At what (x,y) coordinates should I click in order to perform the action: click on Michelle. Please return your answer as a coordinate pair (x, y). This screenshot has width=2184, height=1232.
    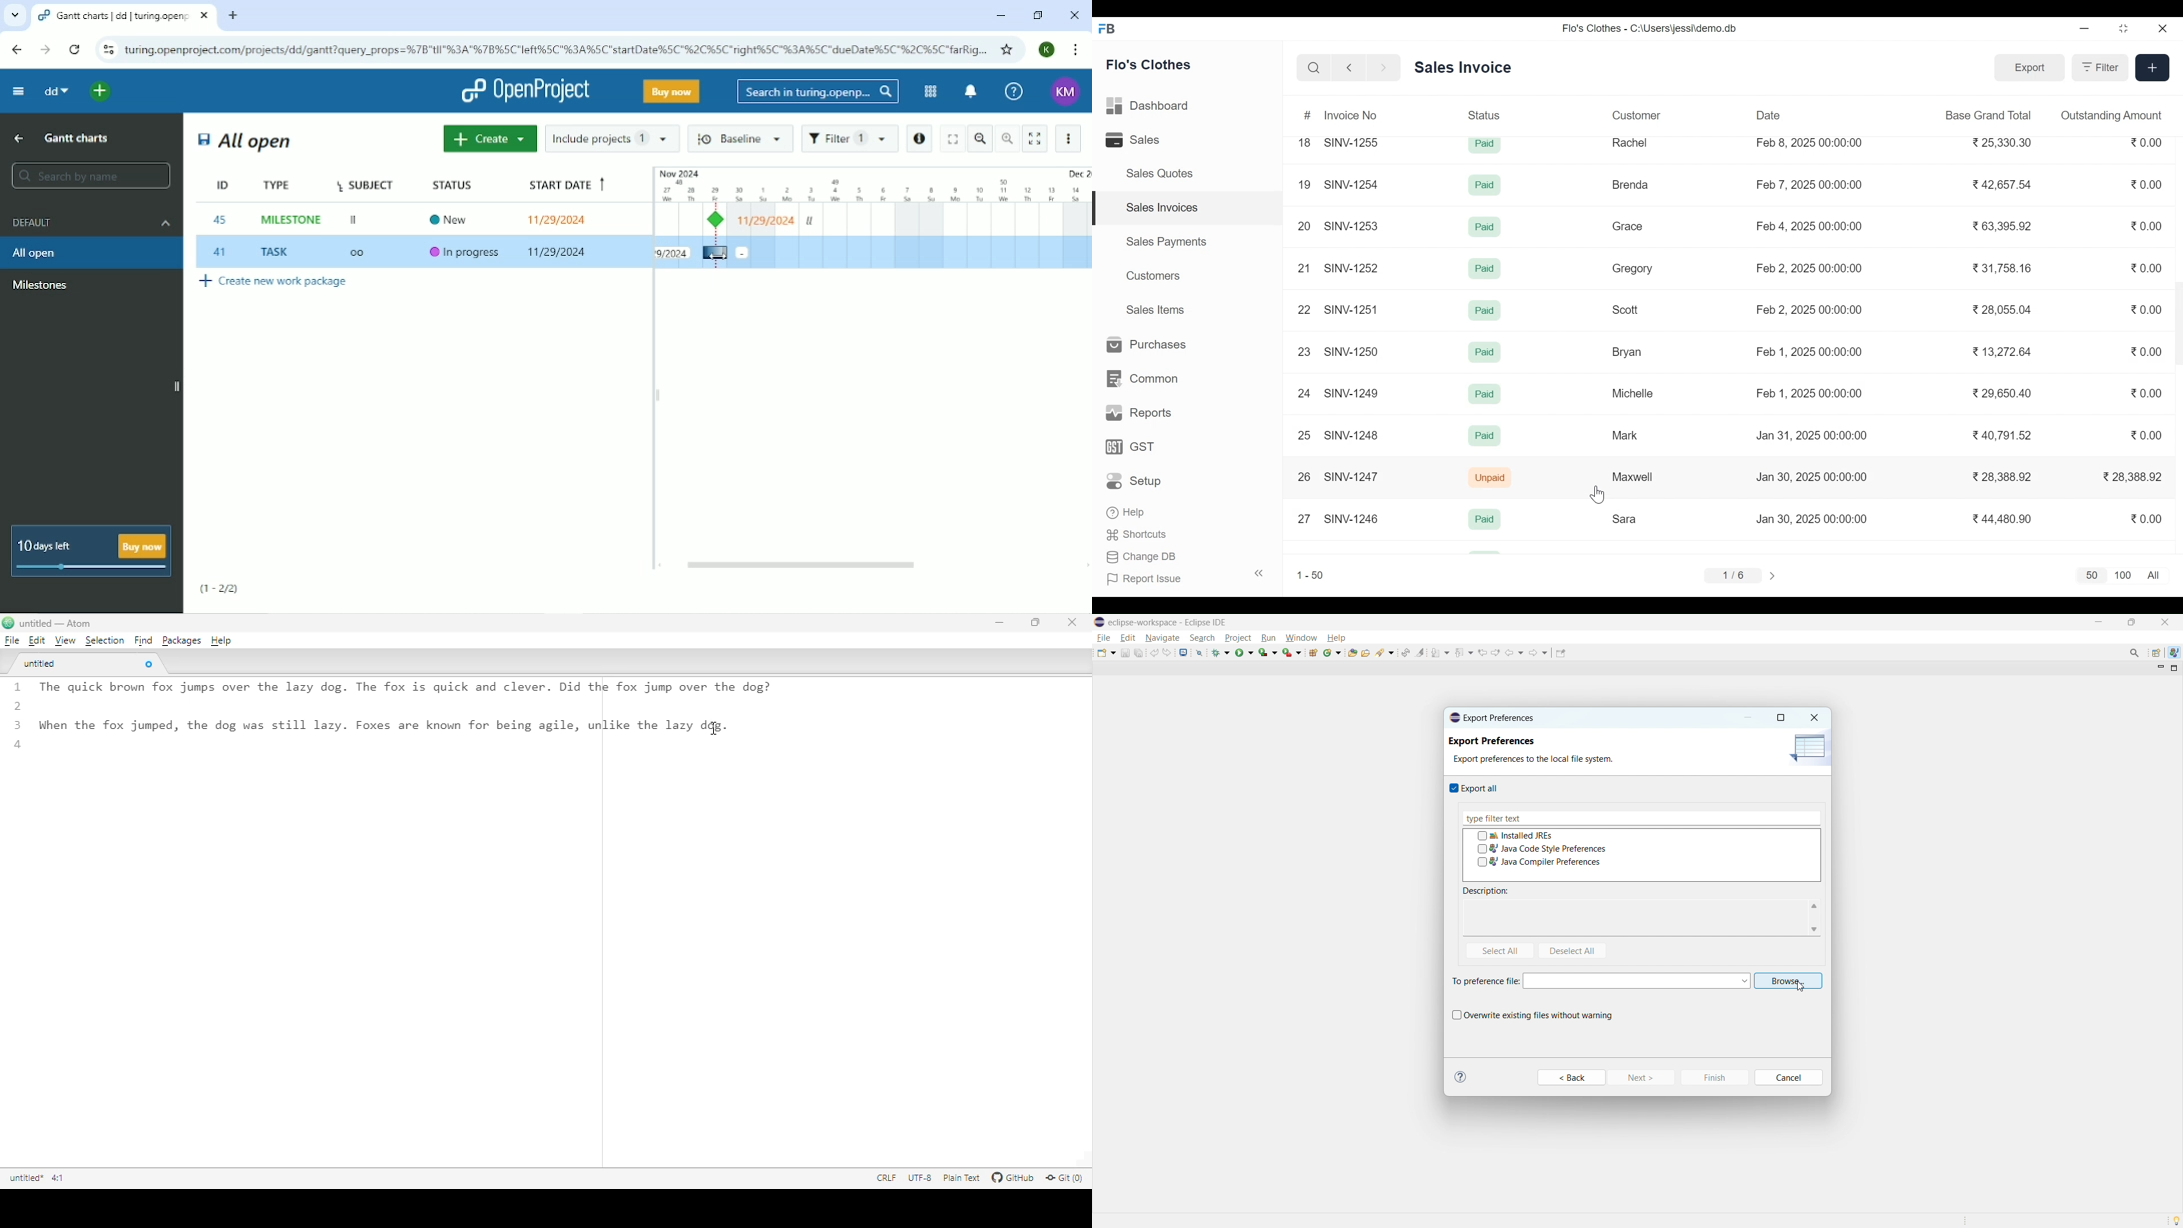
    Looking at the image, I should click on (1633, 393).